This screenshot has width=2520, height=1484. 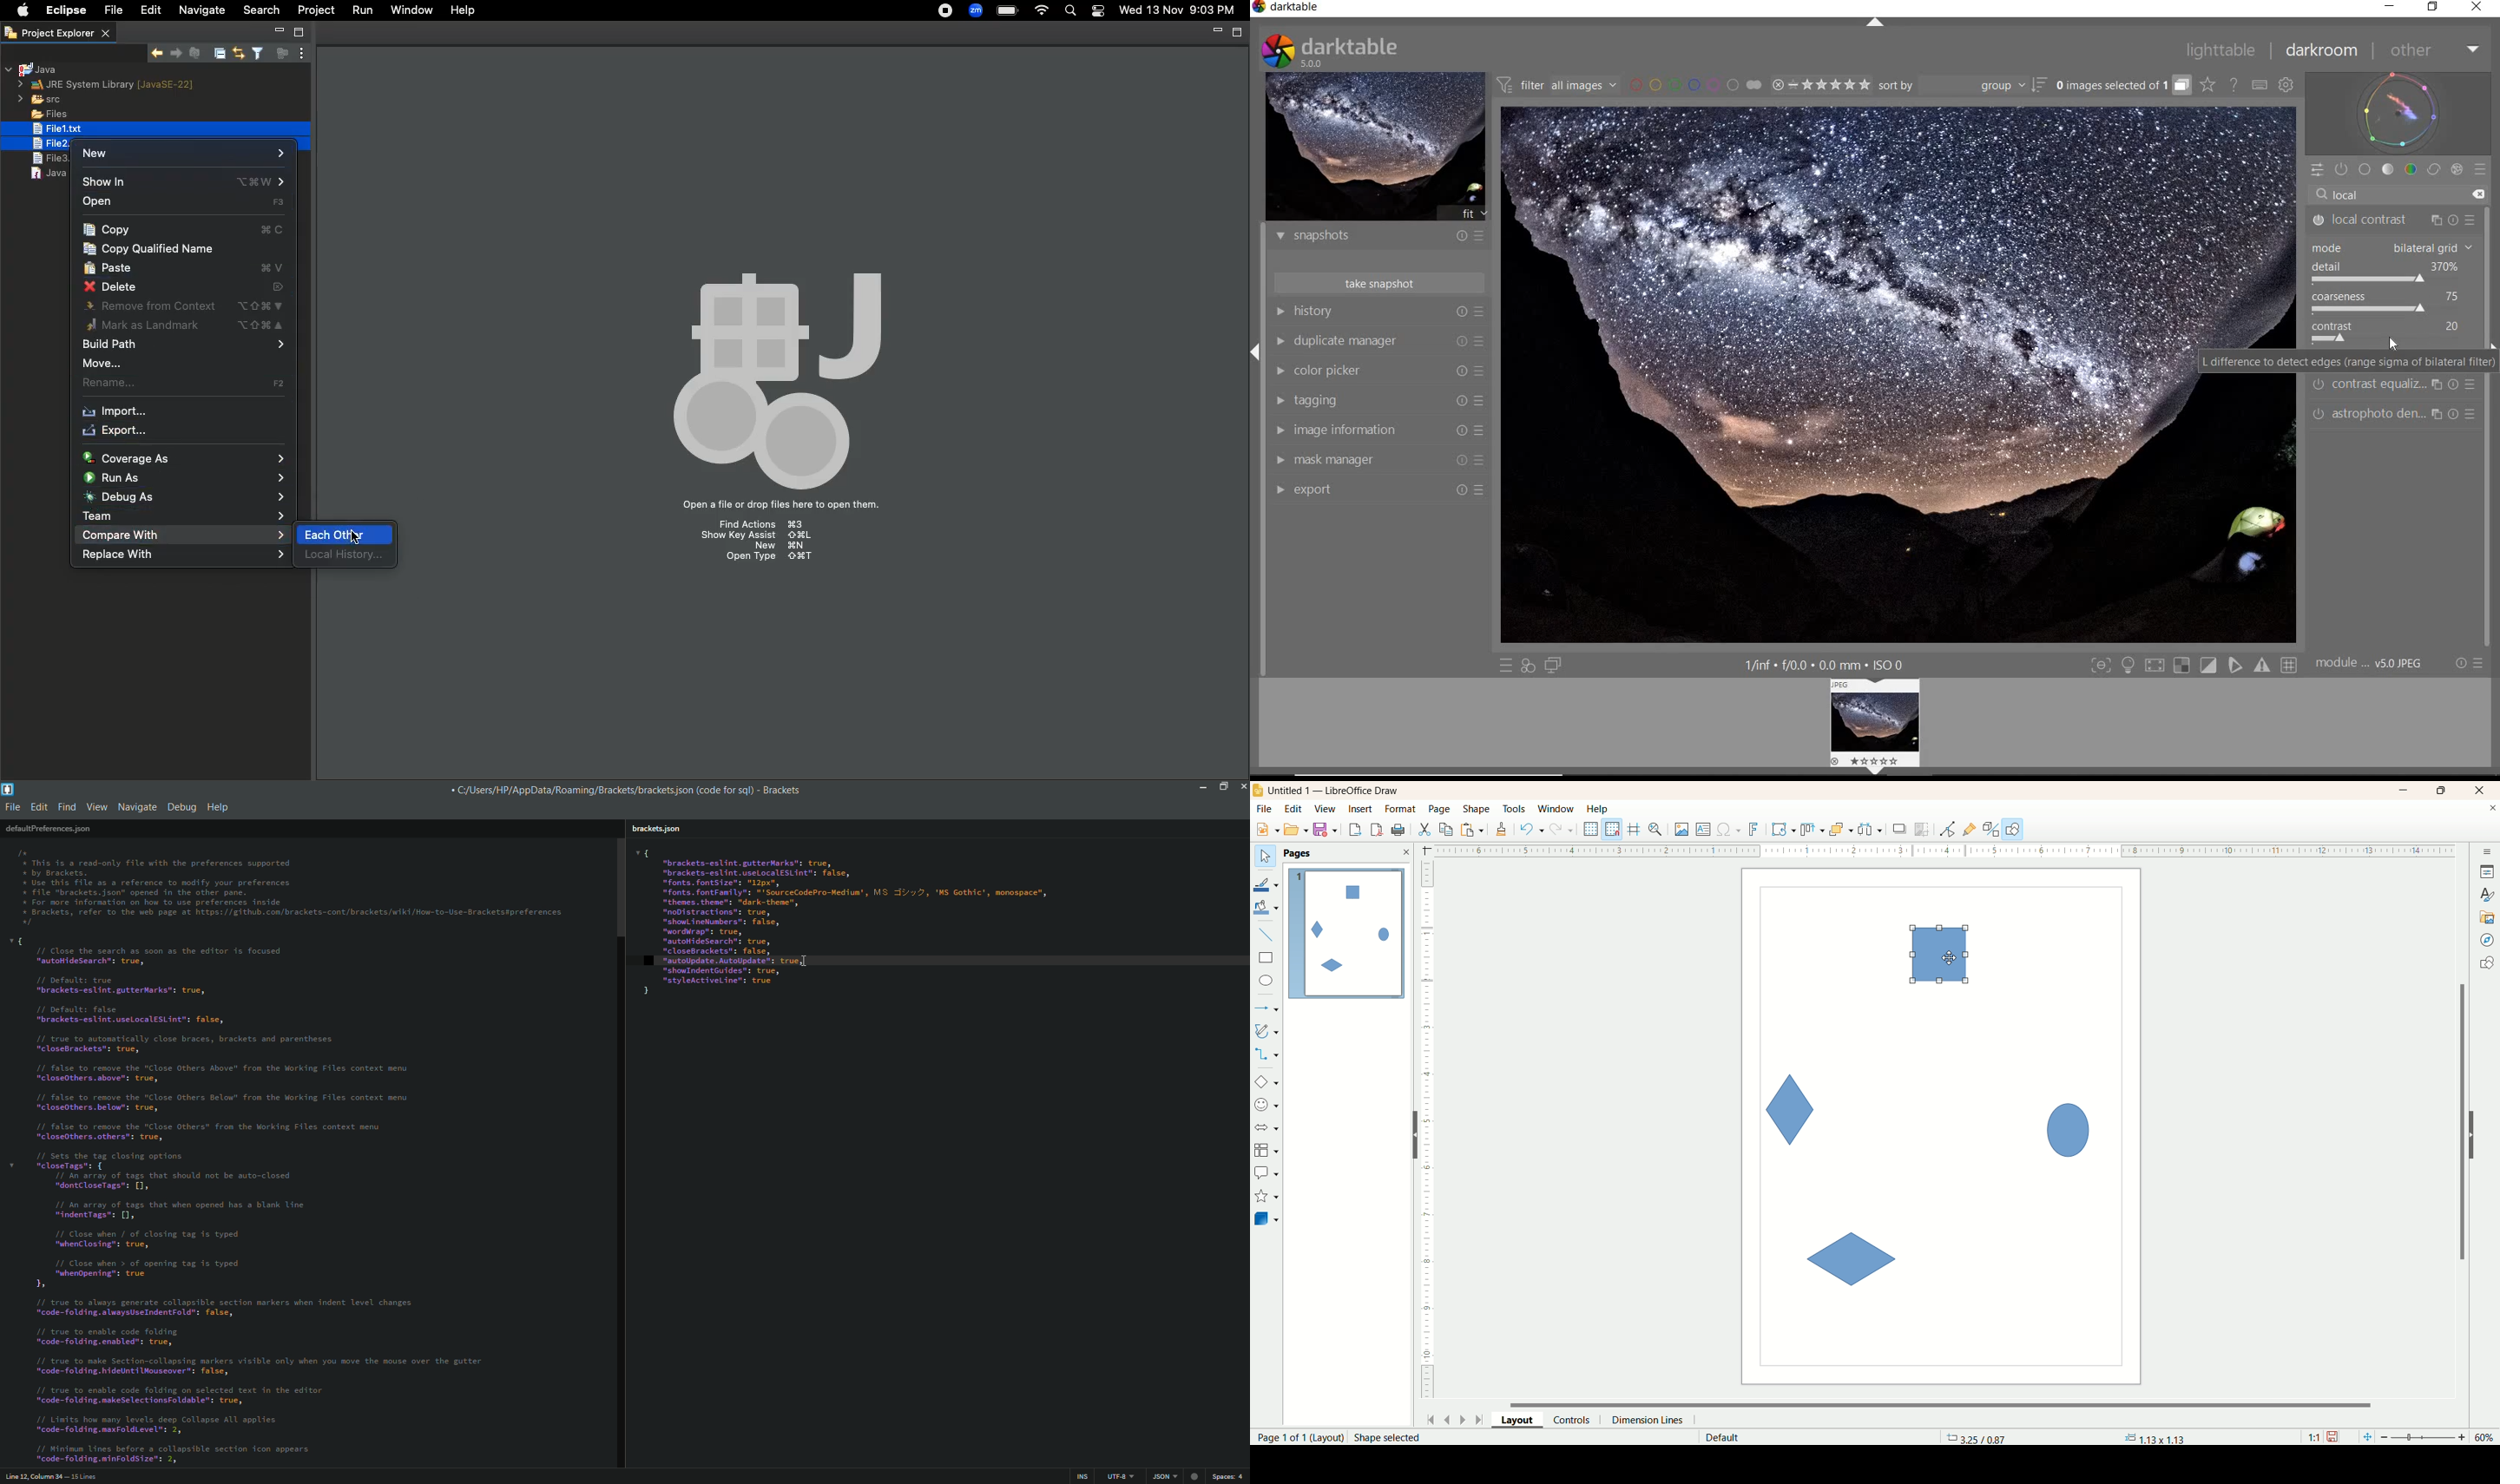 What do you see at coordinates (262, 10) in the screenshot?
I see `Search` at bounding box center [262, 10].